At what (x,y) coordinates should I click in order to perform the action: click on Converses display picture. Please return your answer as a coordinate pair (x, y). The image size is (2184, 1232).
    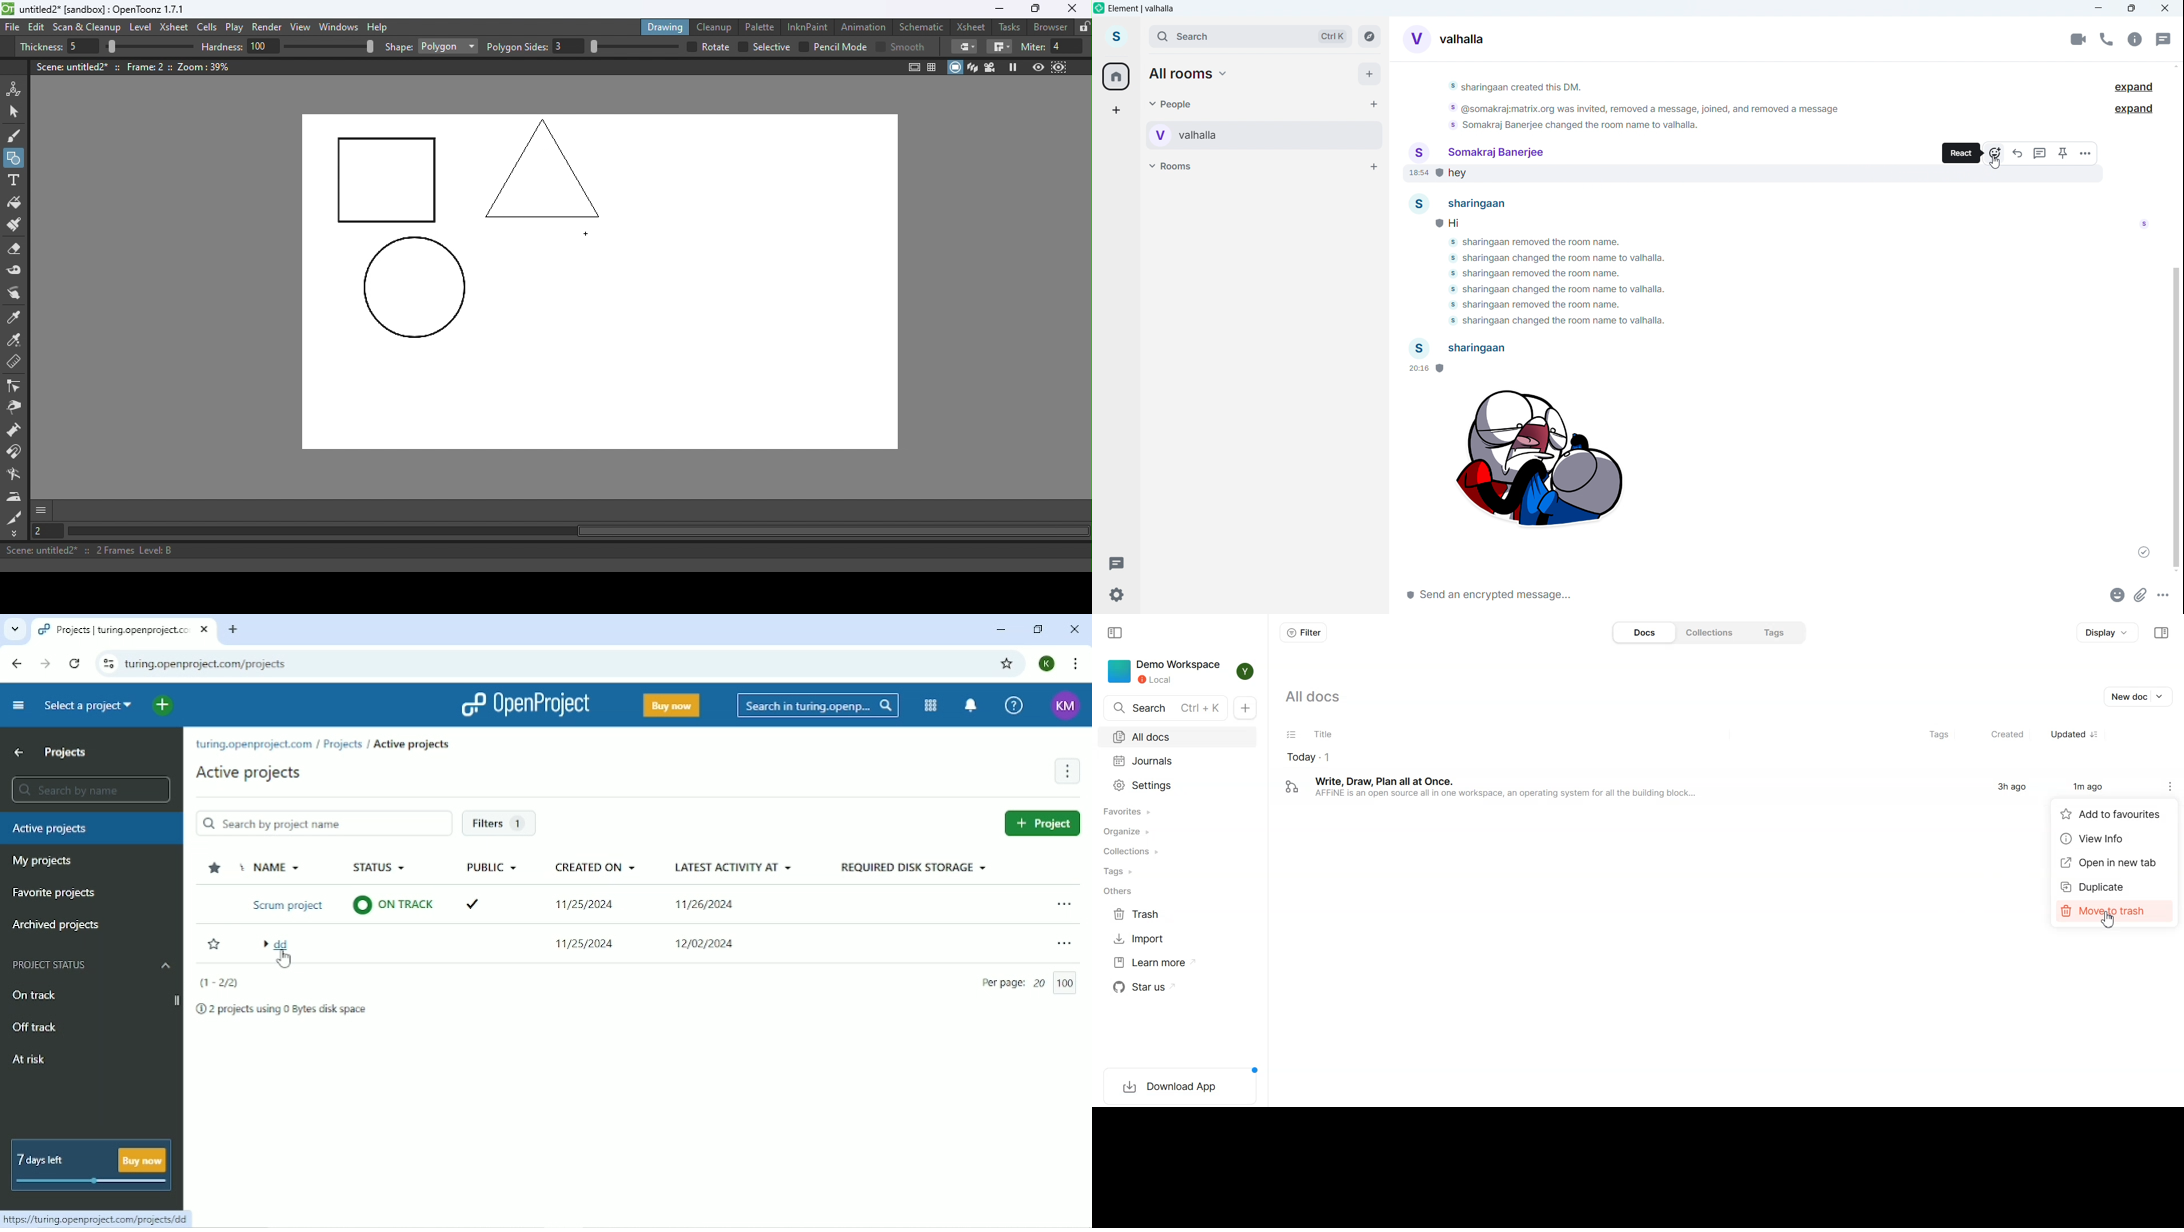
    Looking at the image, I should click on (1416, 38).